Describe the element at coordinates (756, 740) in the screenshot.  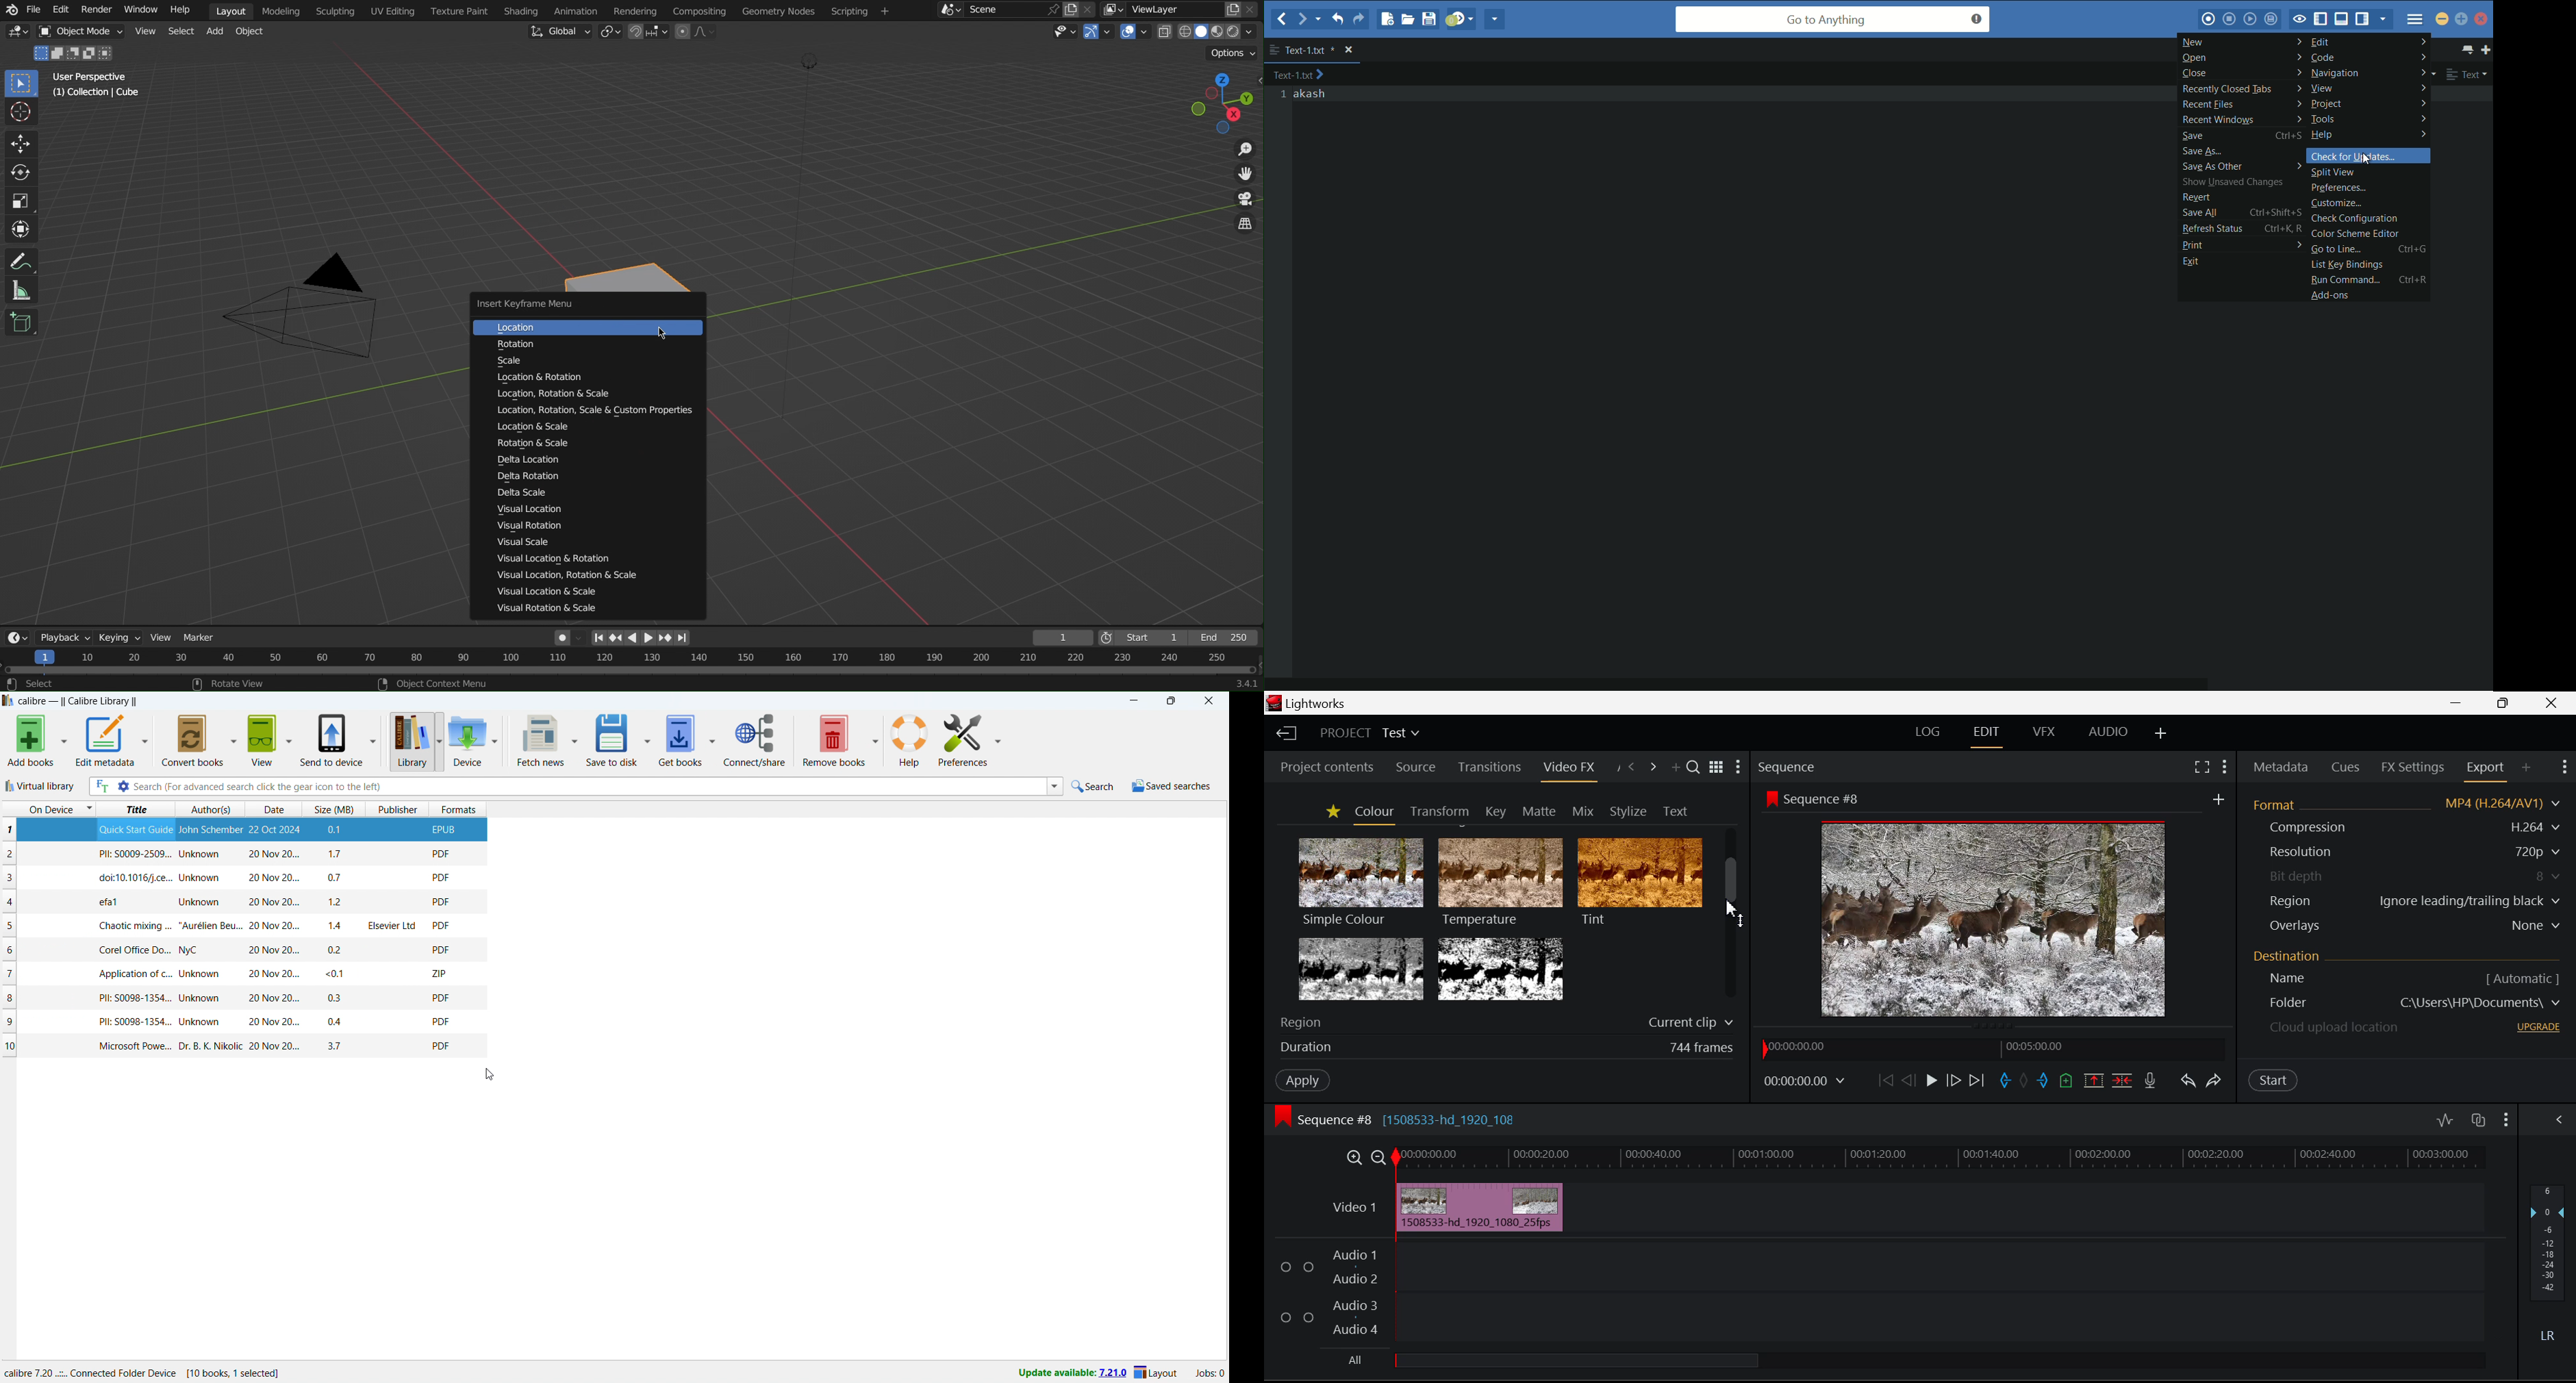
I see `connect/share` at that location.